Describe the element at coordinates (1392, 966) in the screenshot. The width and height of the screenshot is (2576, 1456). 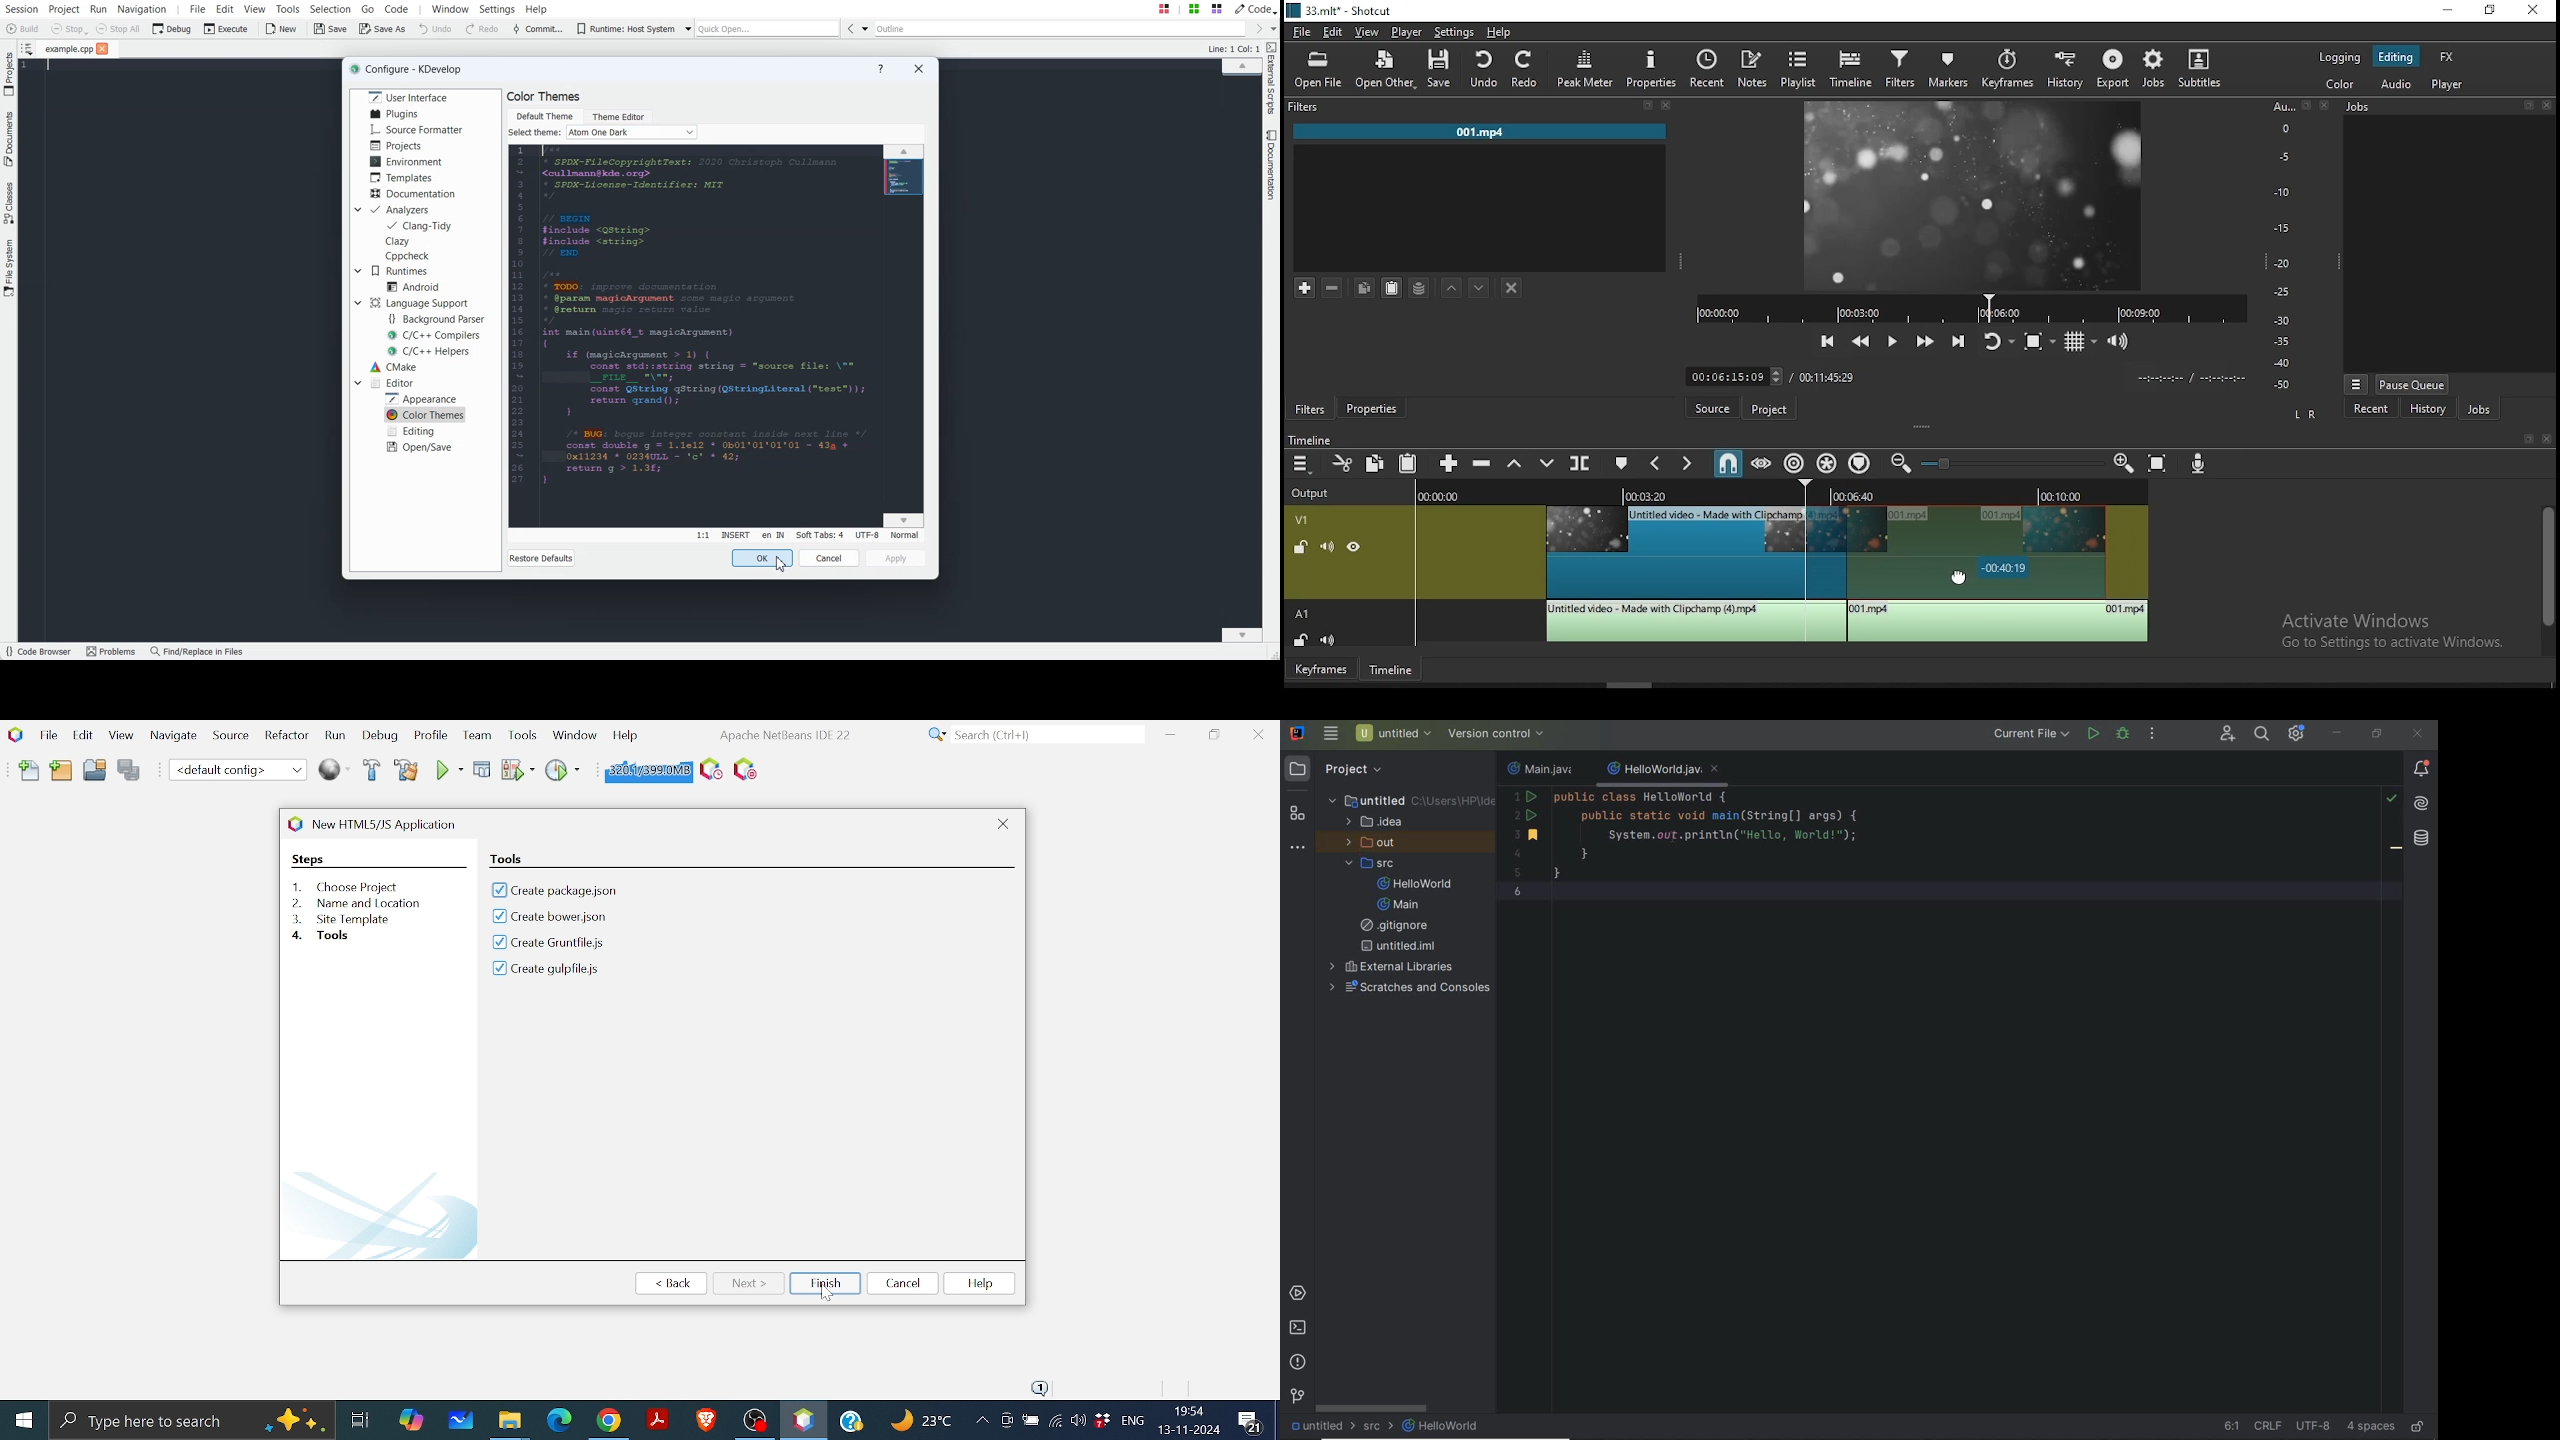
I see `external libraries` at that location.